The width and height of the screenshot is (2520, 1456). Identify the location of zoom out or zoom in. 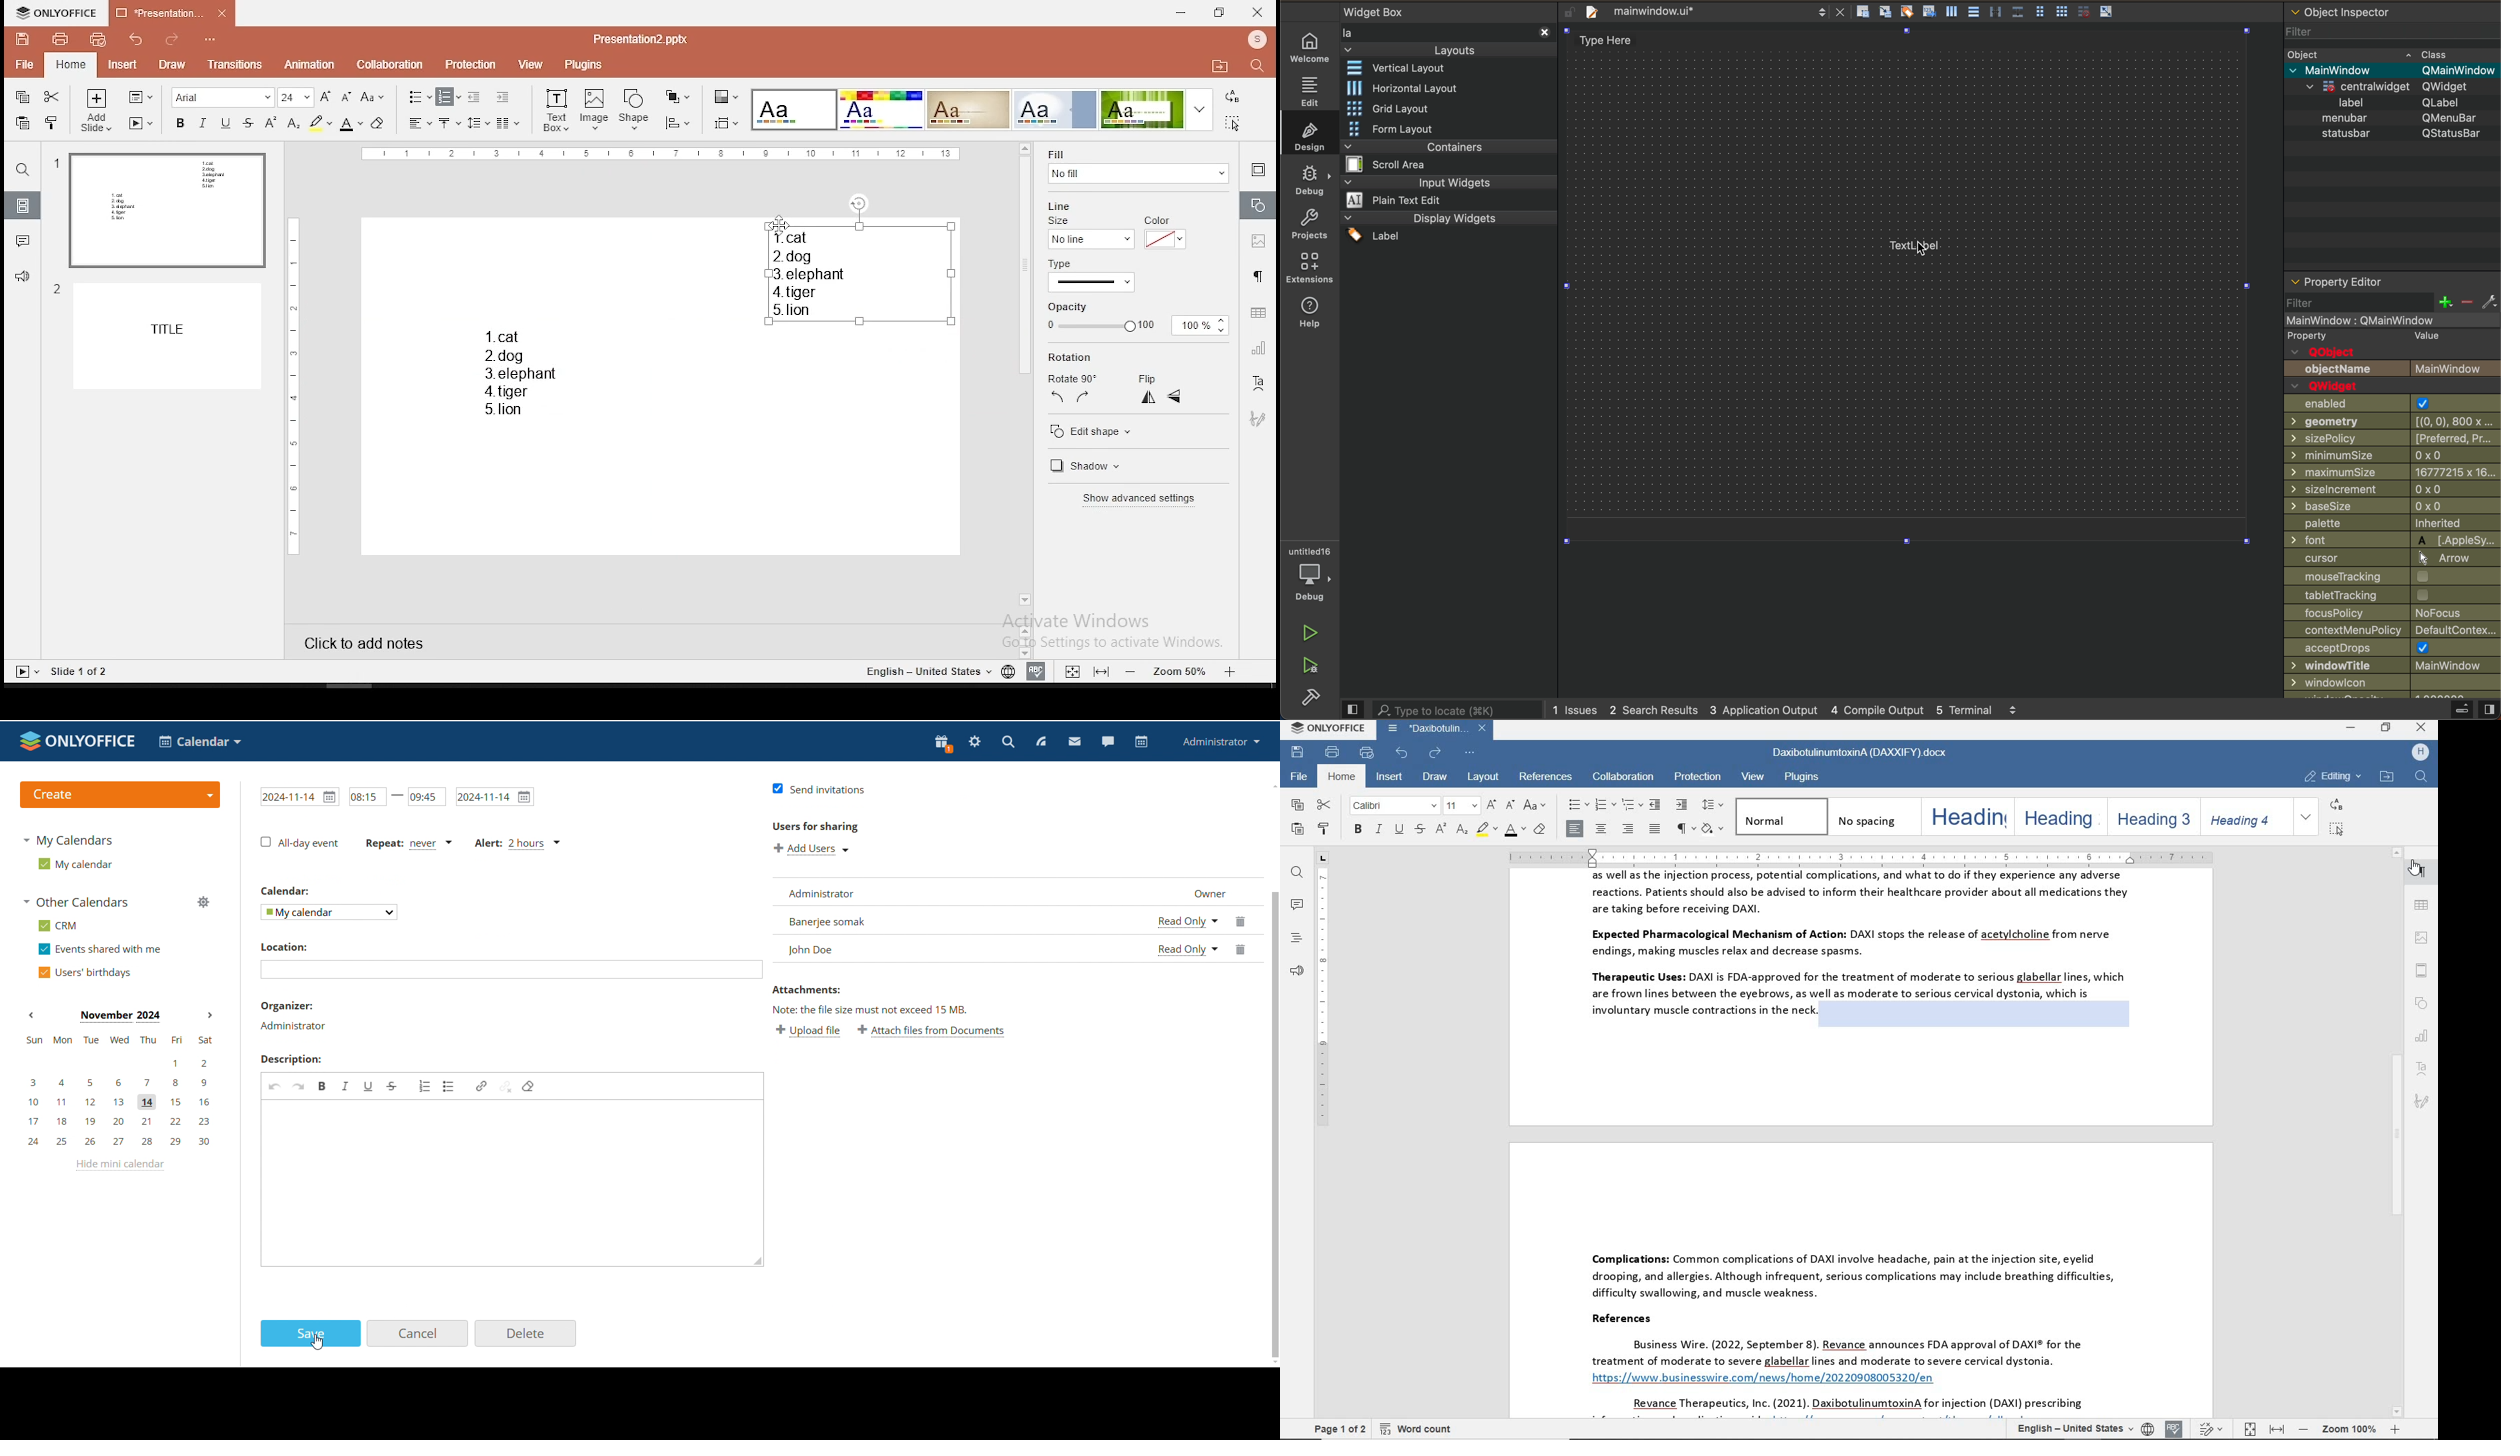
(2349, 1429).